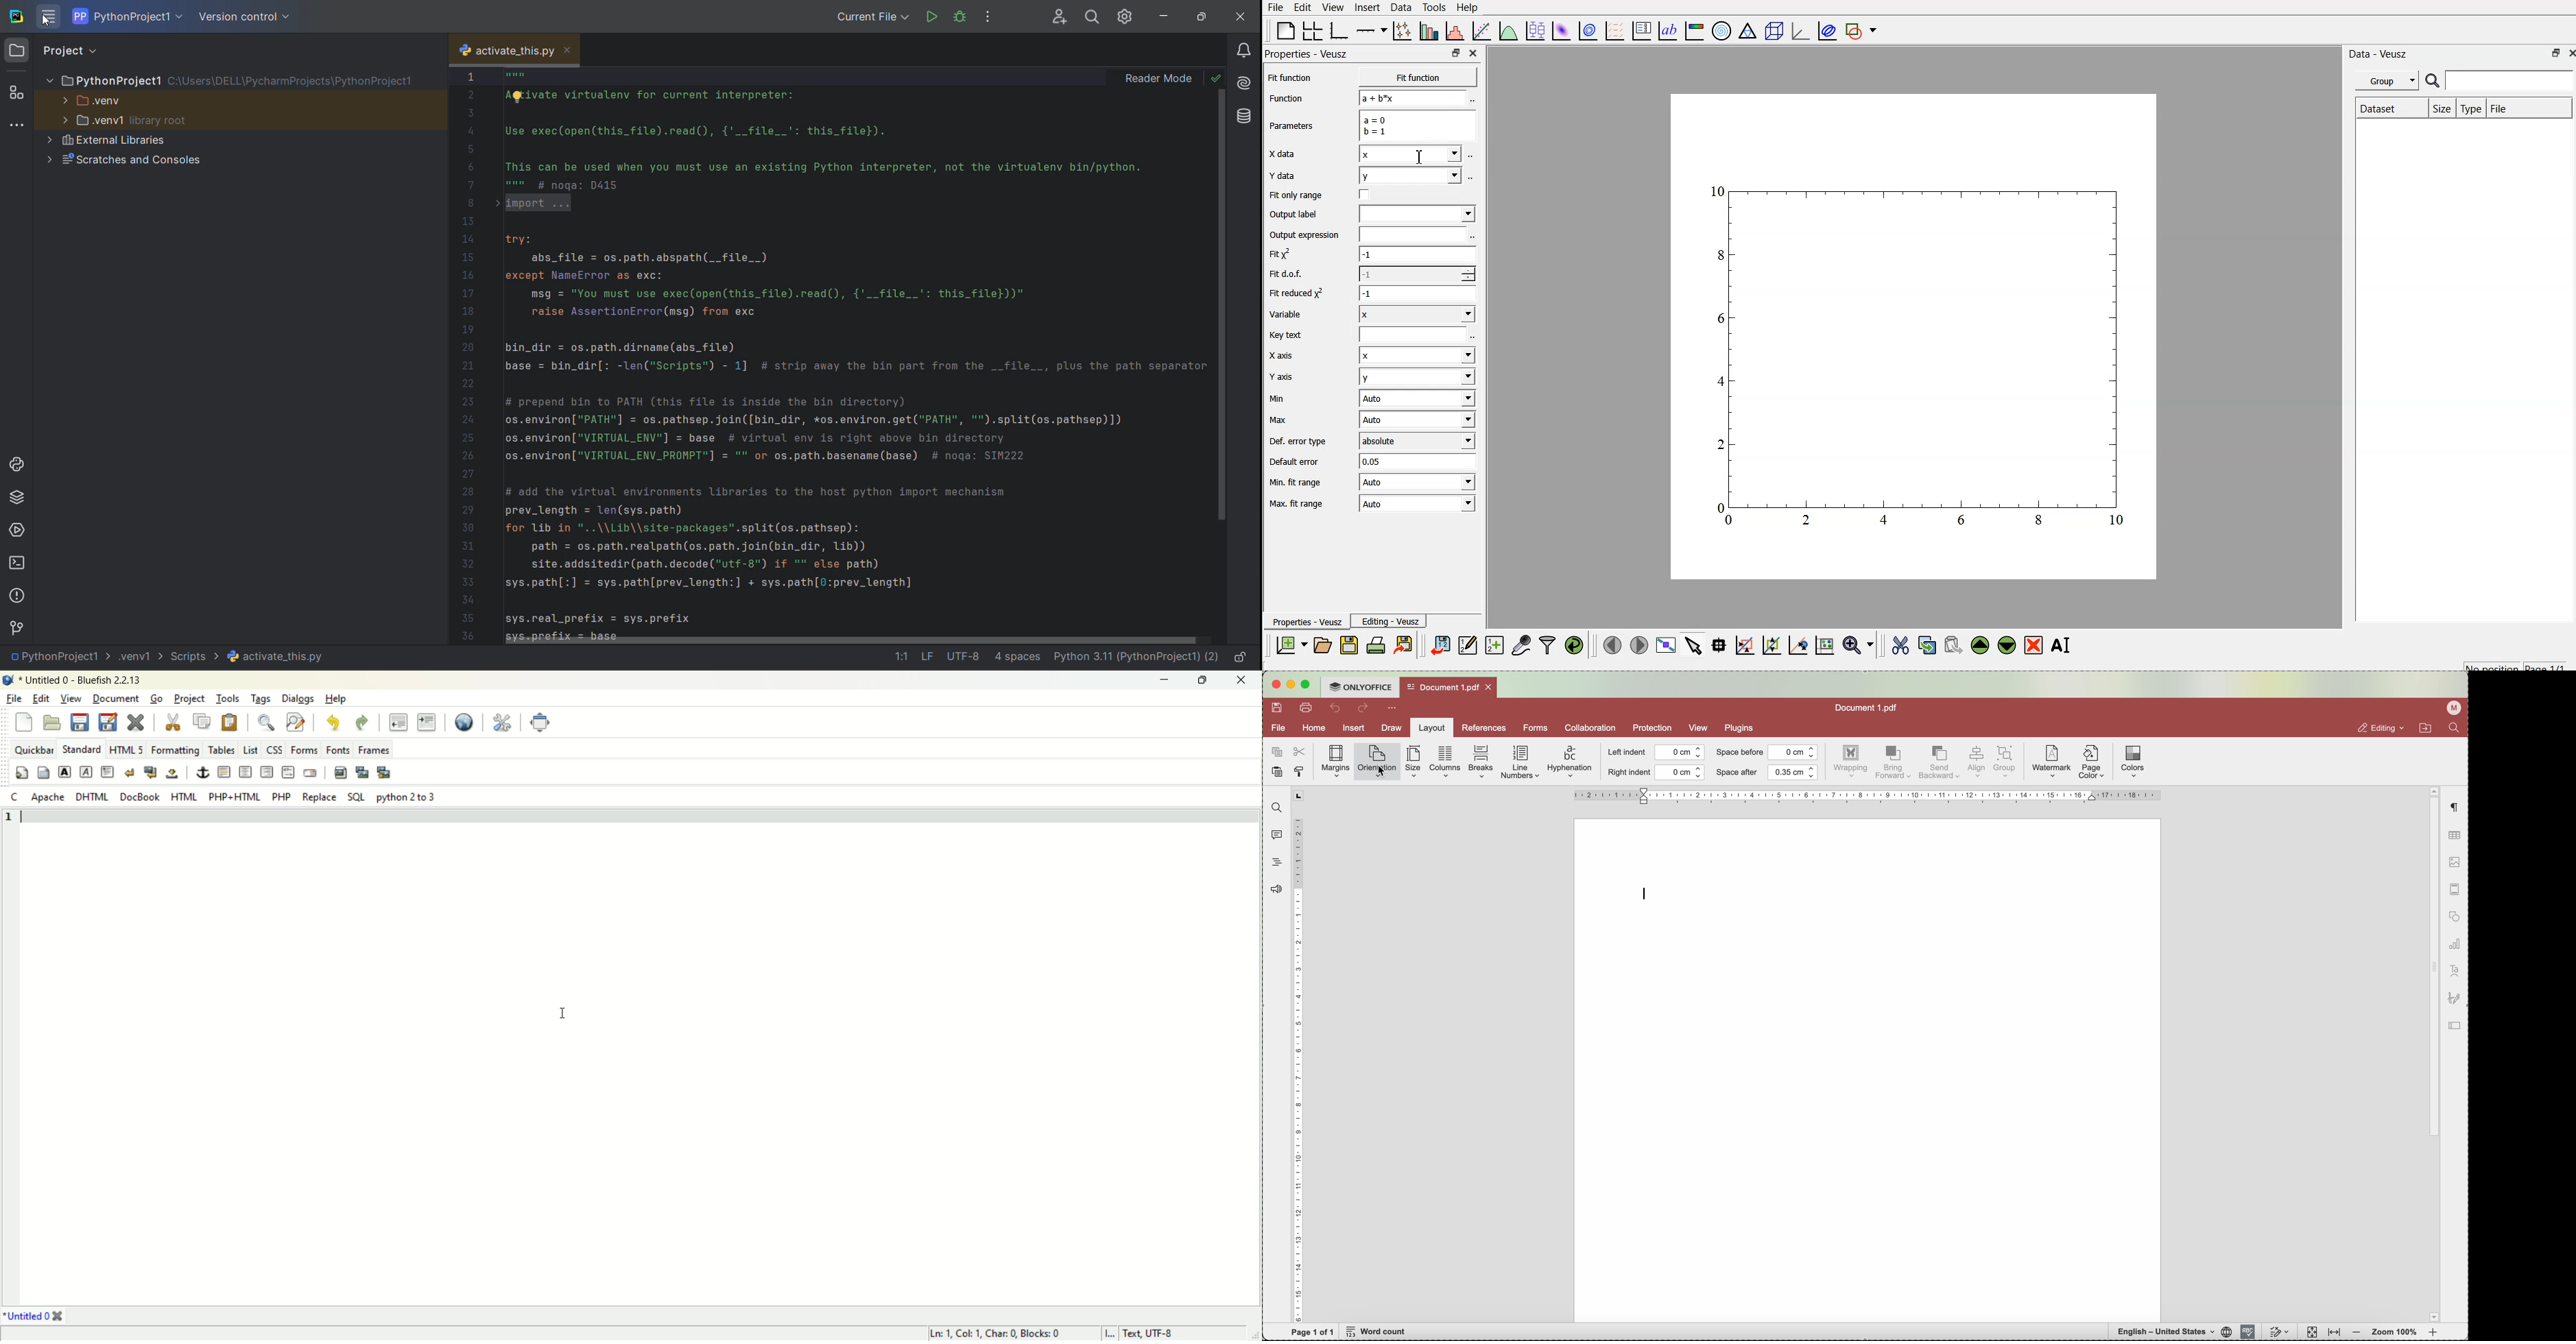 The width and height of the screenshot is (2576, 1344). What do you see at coordinates (2132, 761) in the screenshot?
I see `colors` at bounding box center [2132, 761].